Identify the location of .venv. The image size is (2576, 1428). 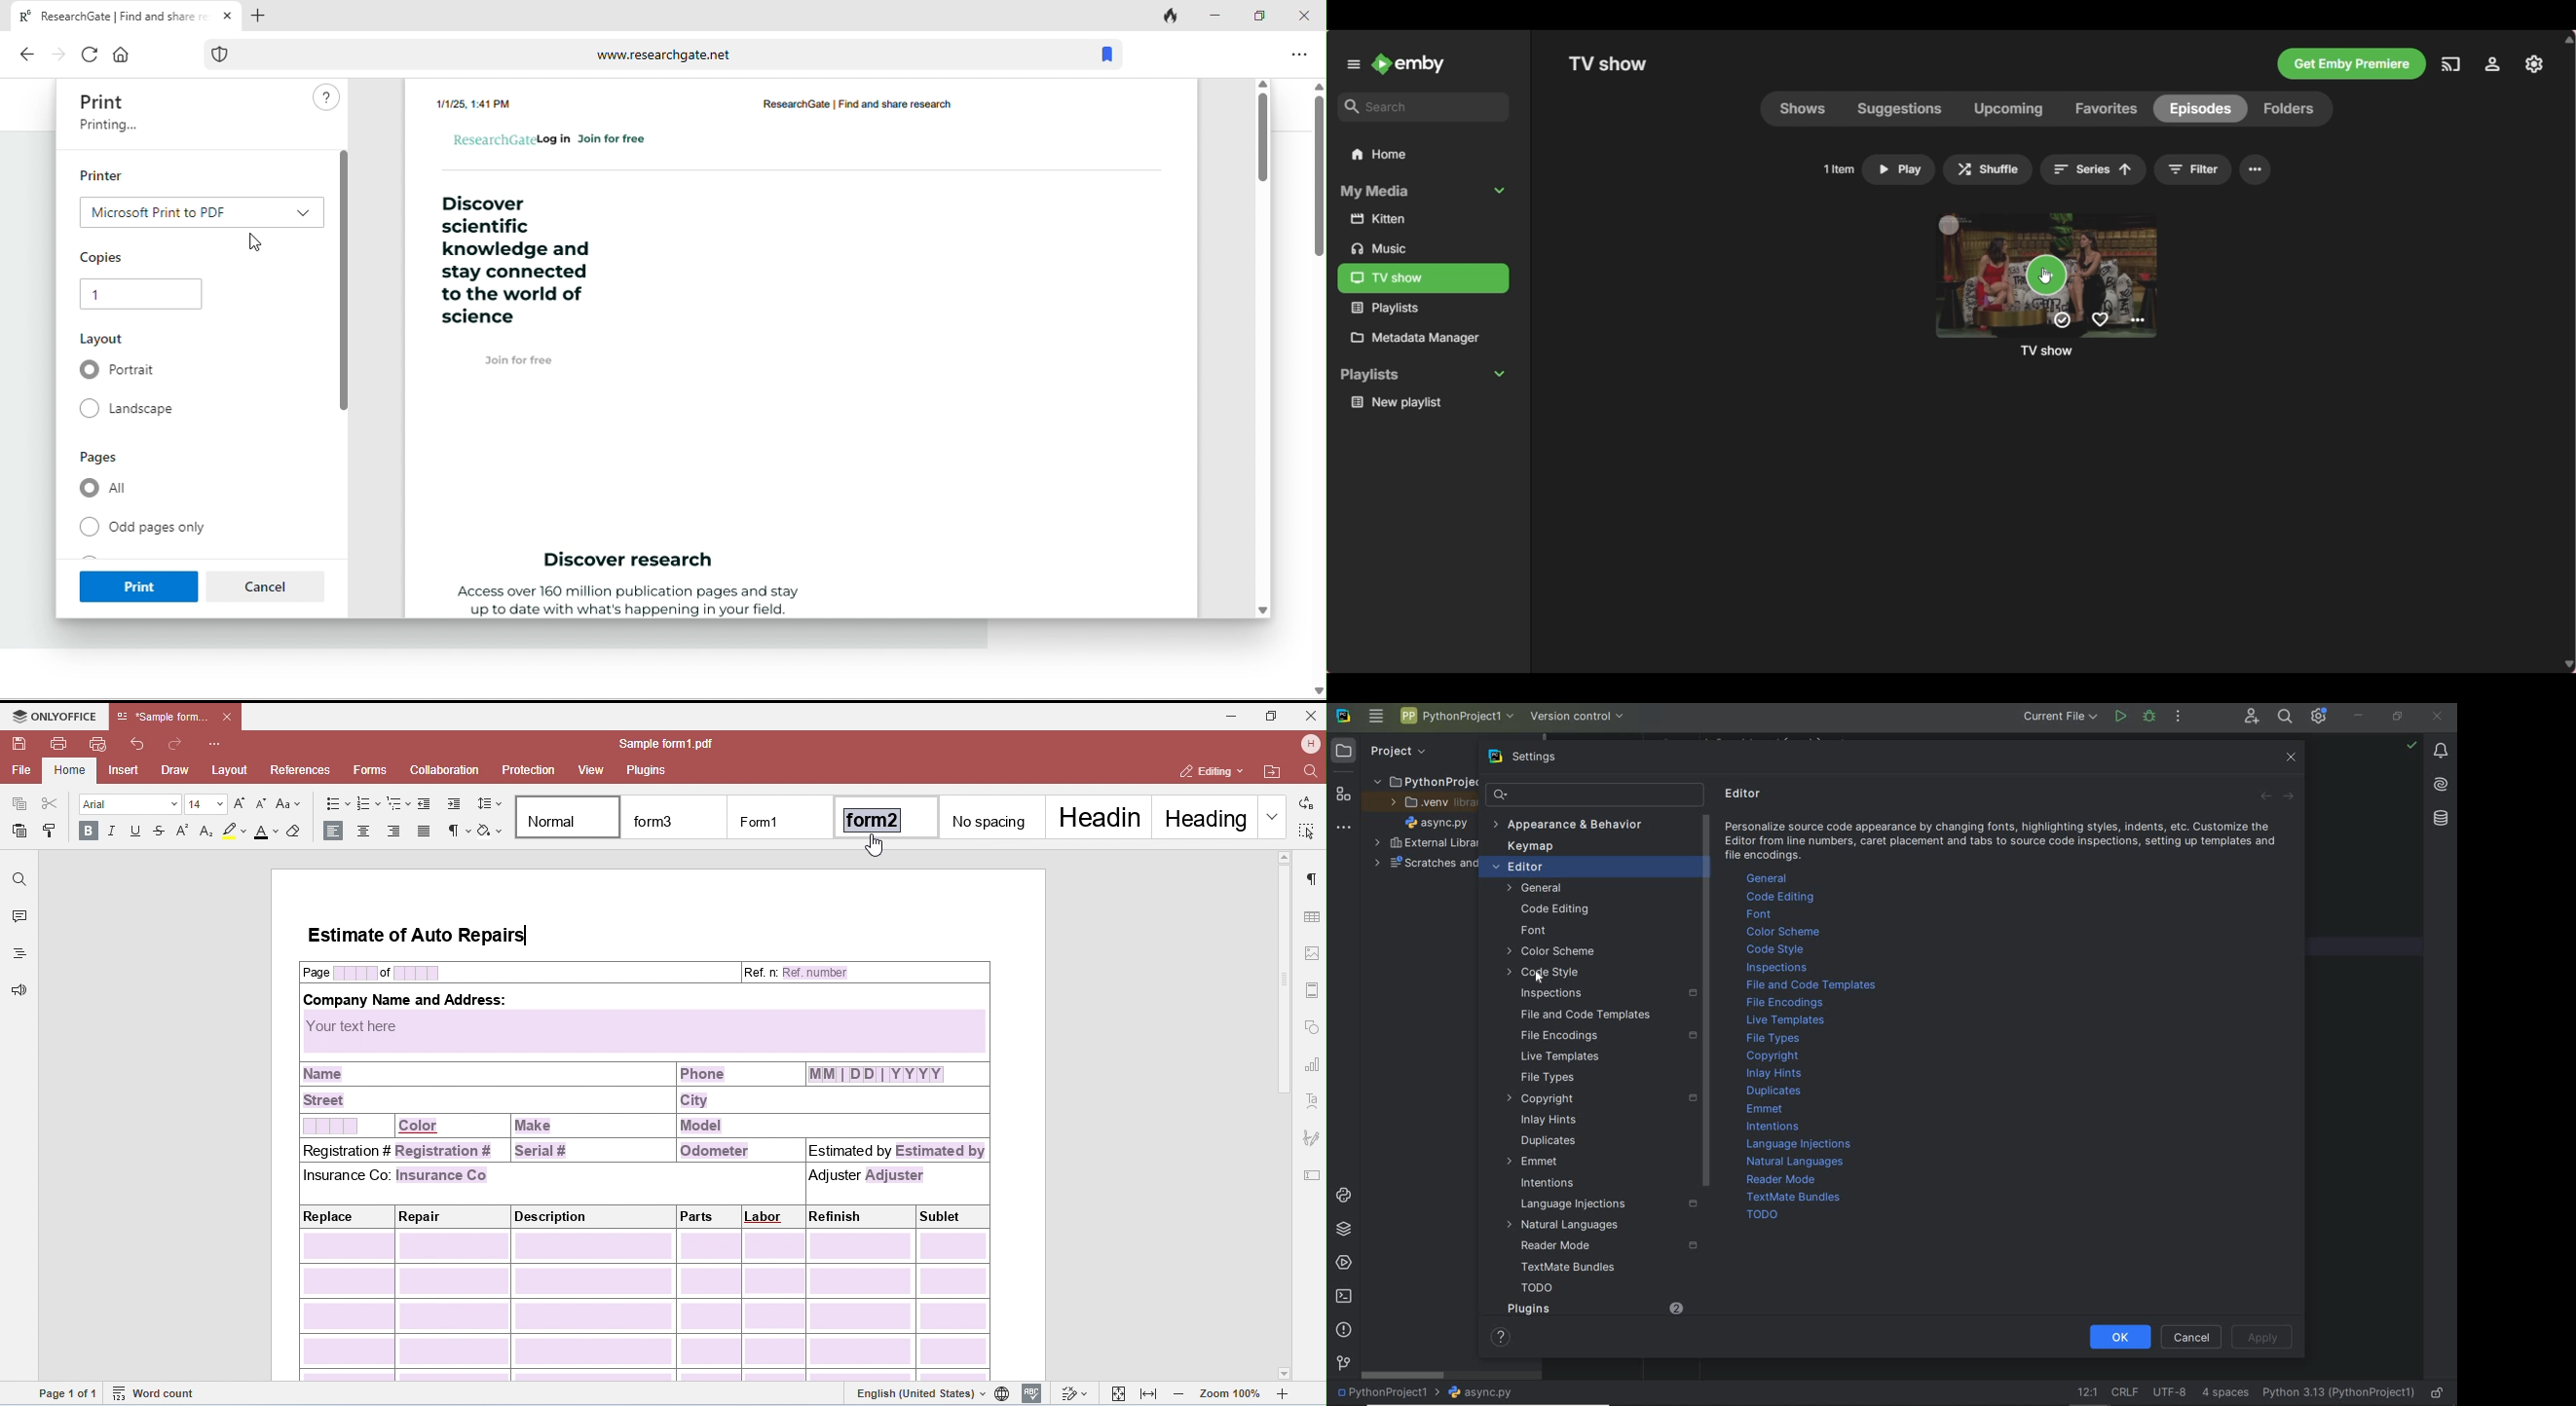
(1429, 805).